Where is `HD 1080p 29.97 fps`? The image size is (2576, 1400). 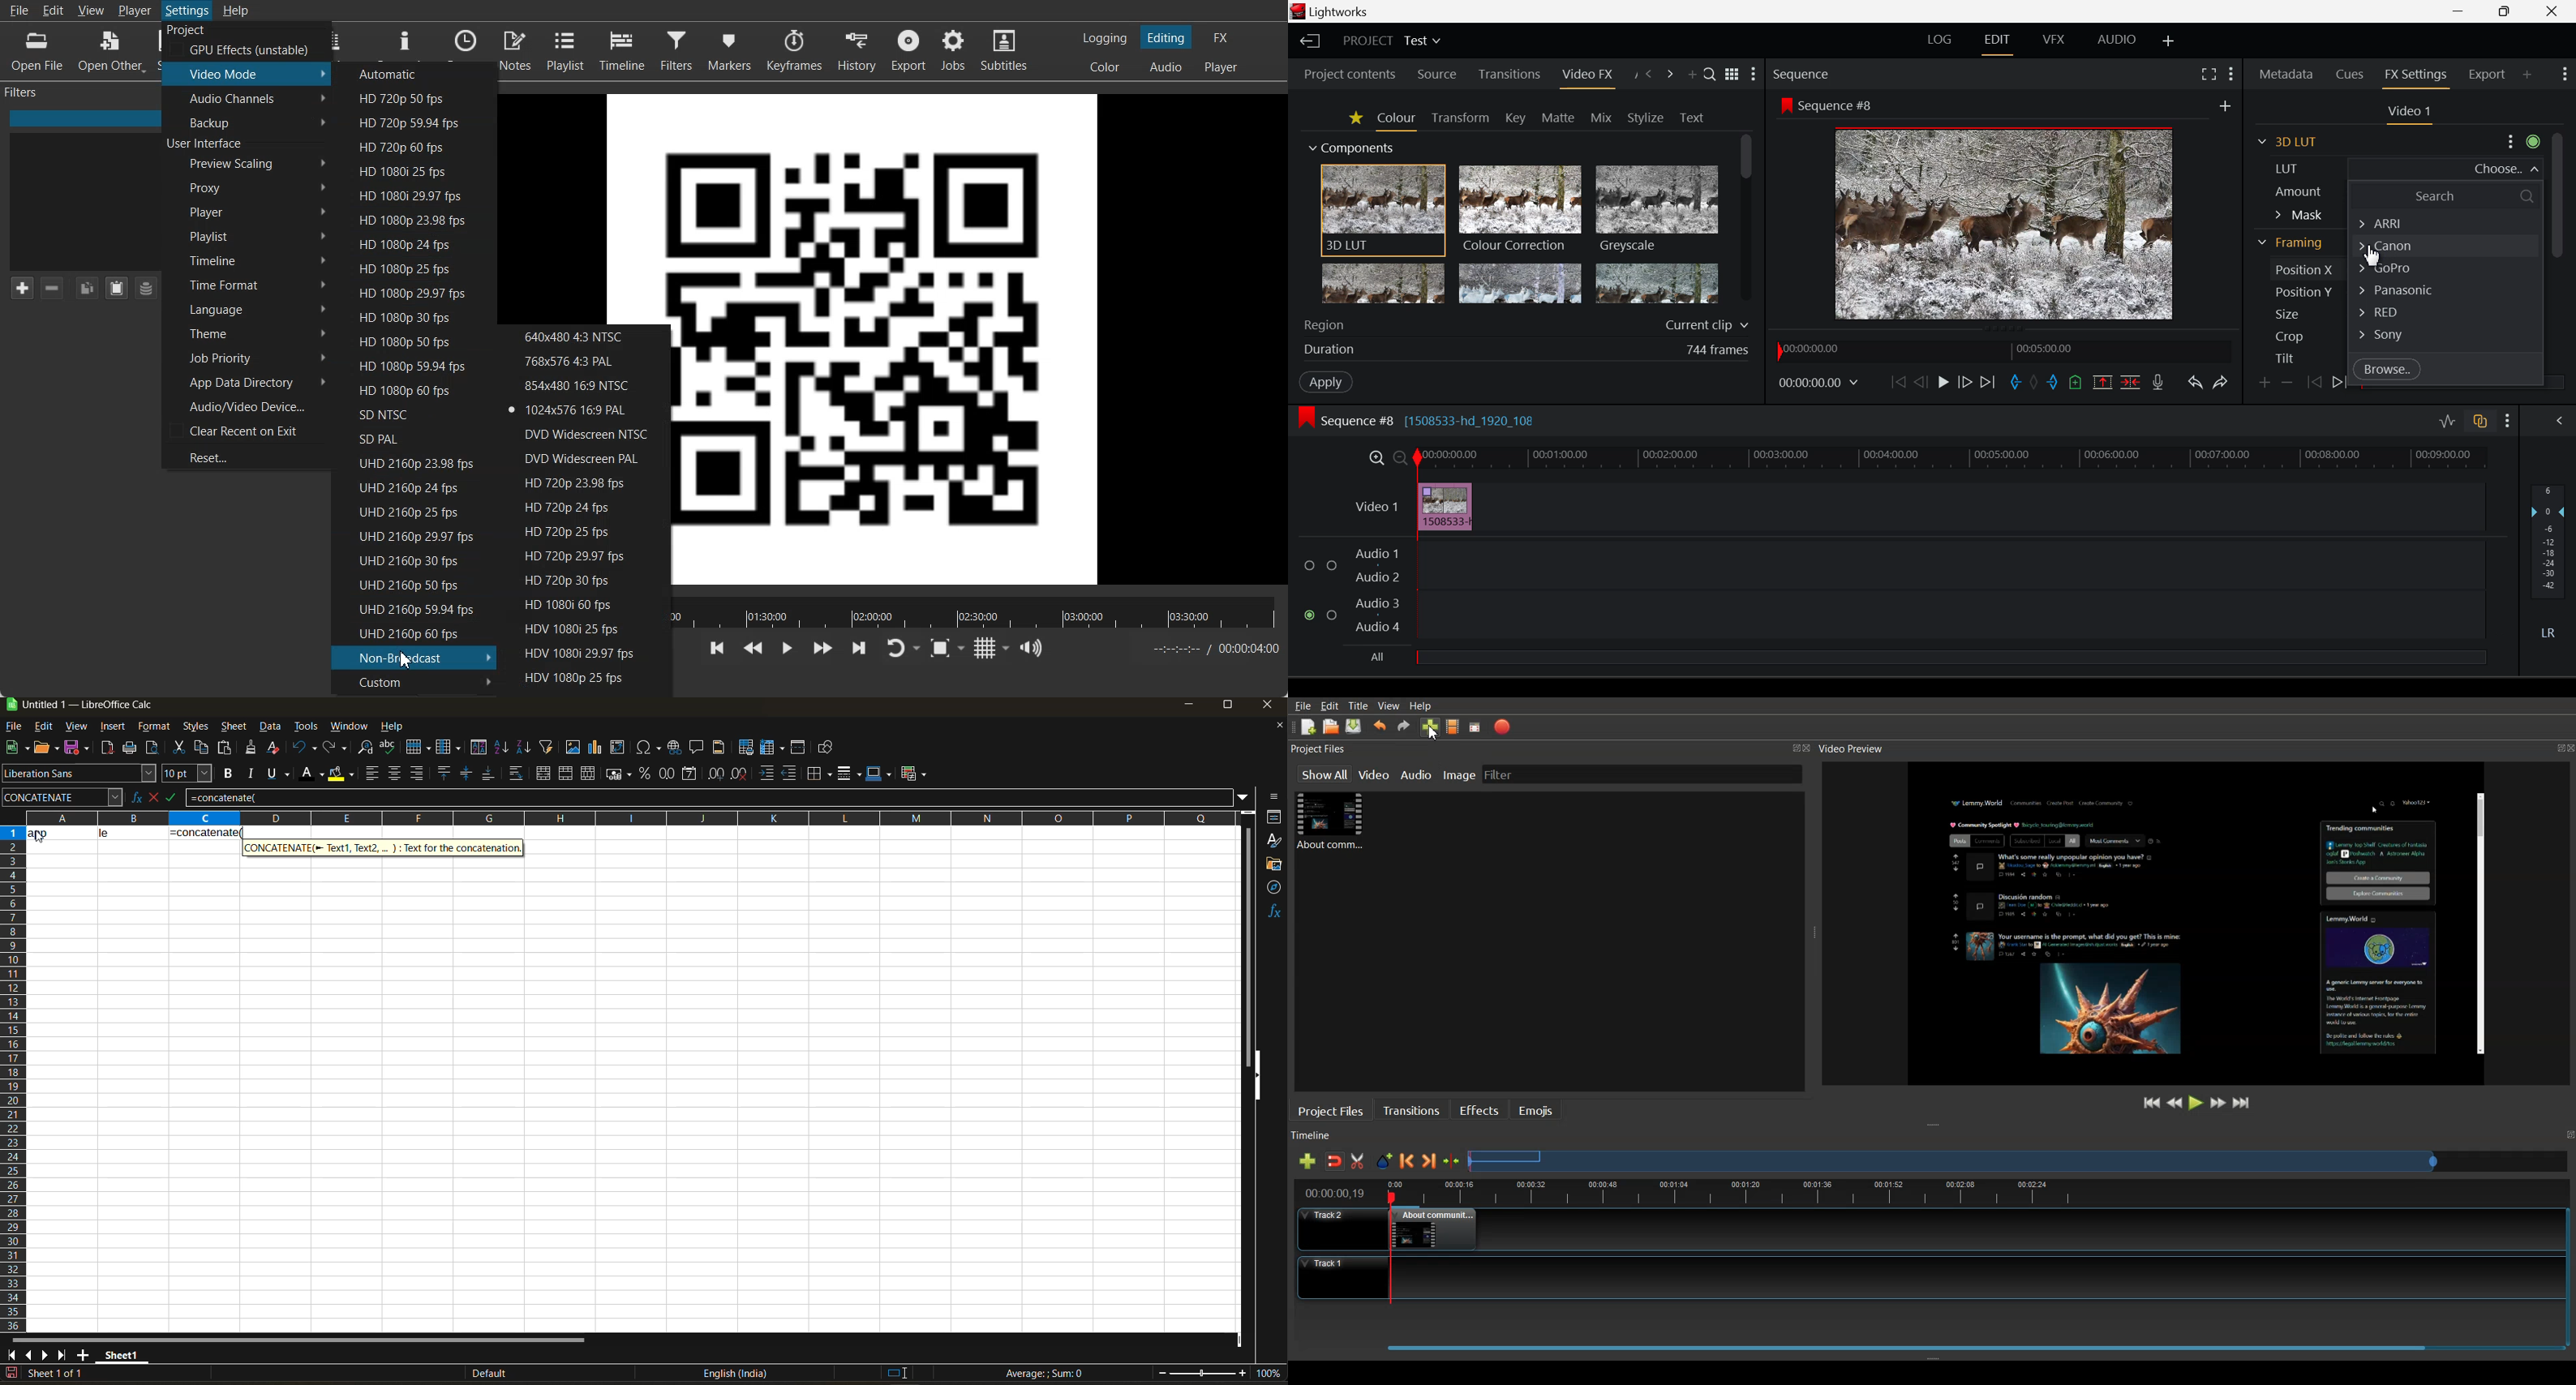 HD 1080p 29.97 fps is located at coordinates (410, 292).